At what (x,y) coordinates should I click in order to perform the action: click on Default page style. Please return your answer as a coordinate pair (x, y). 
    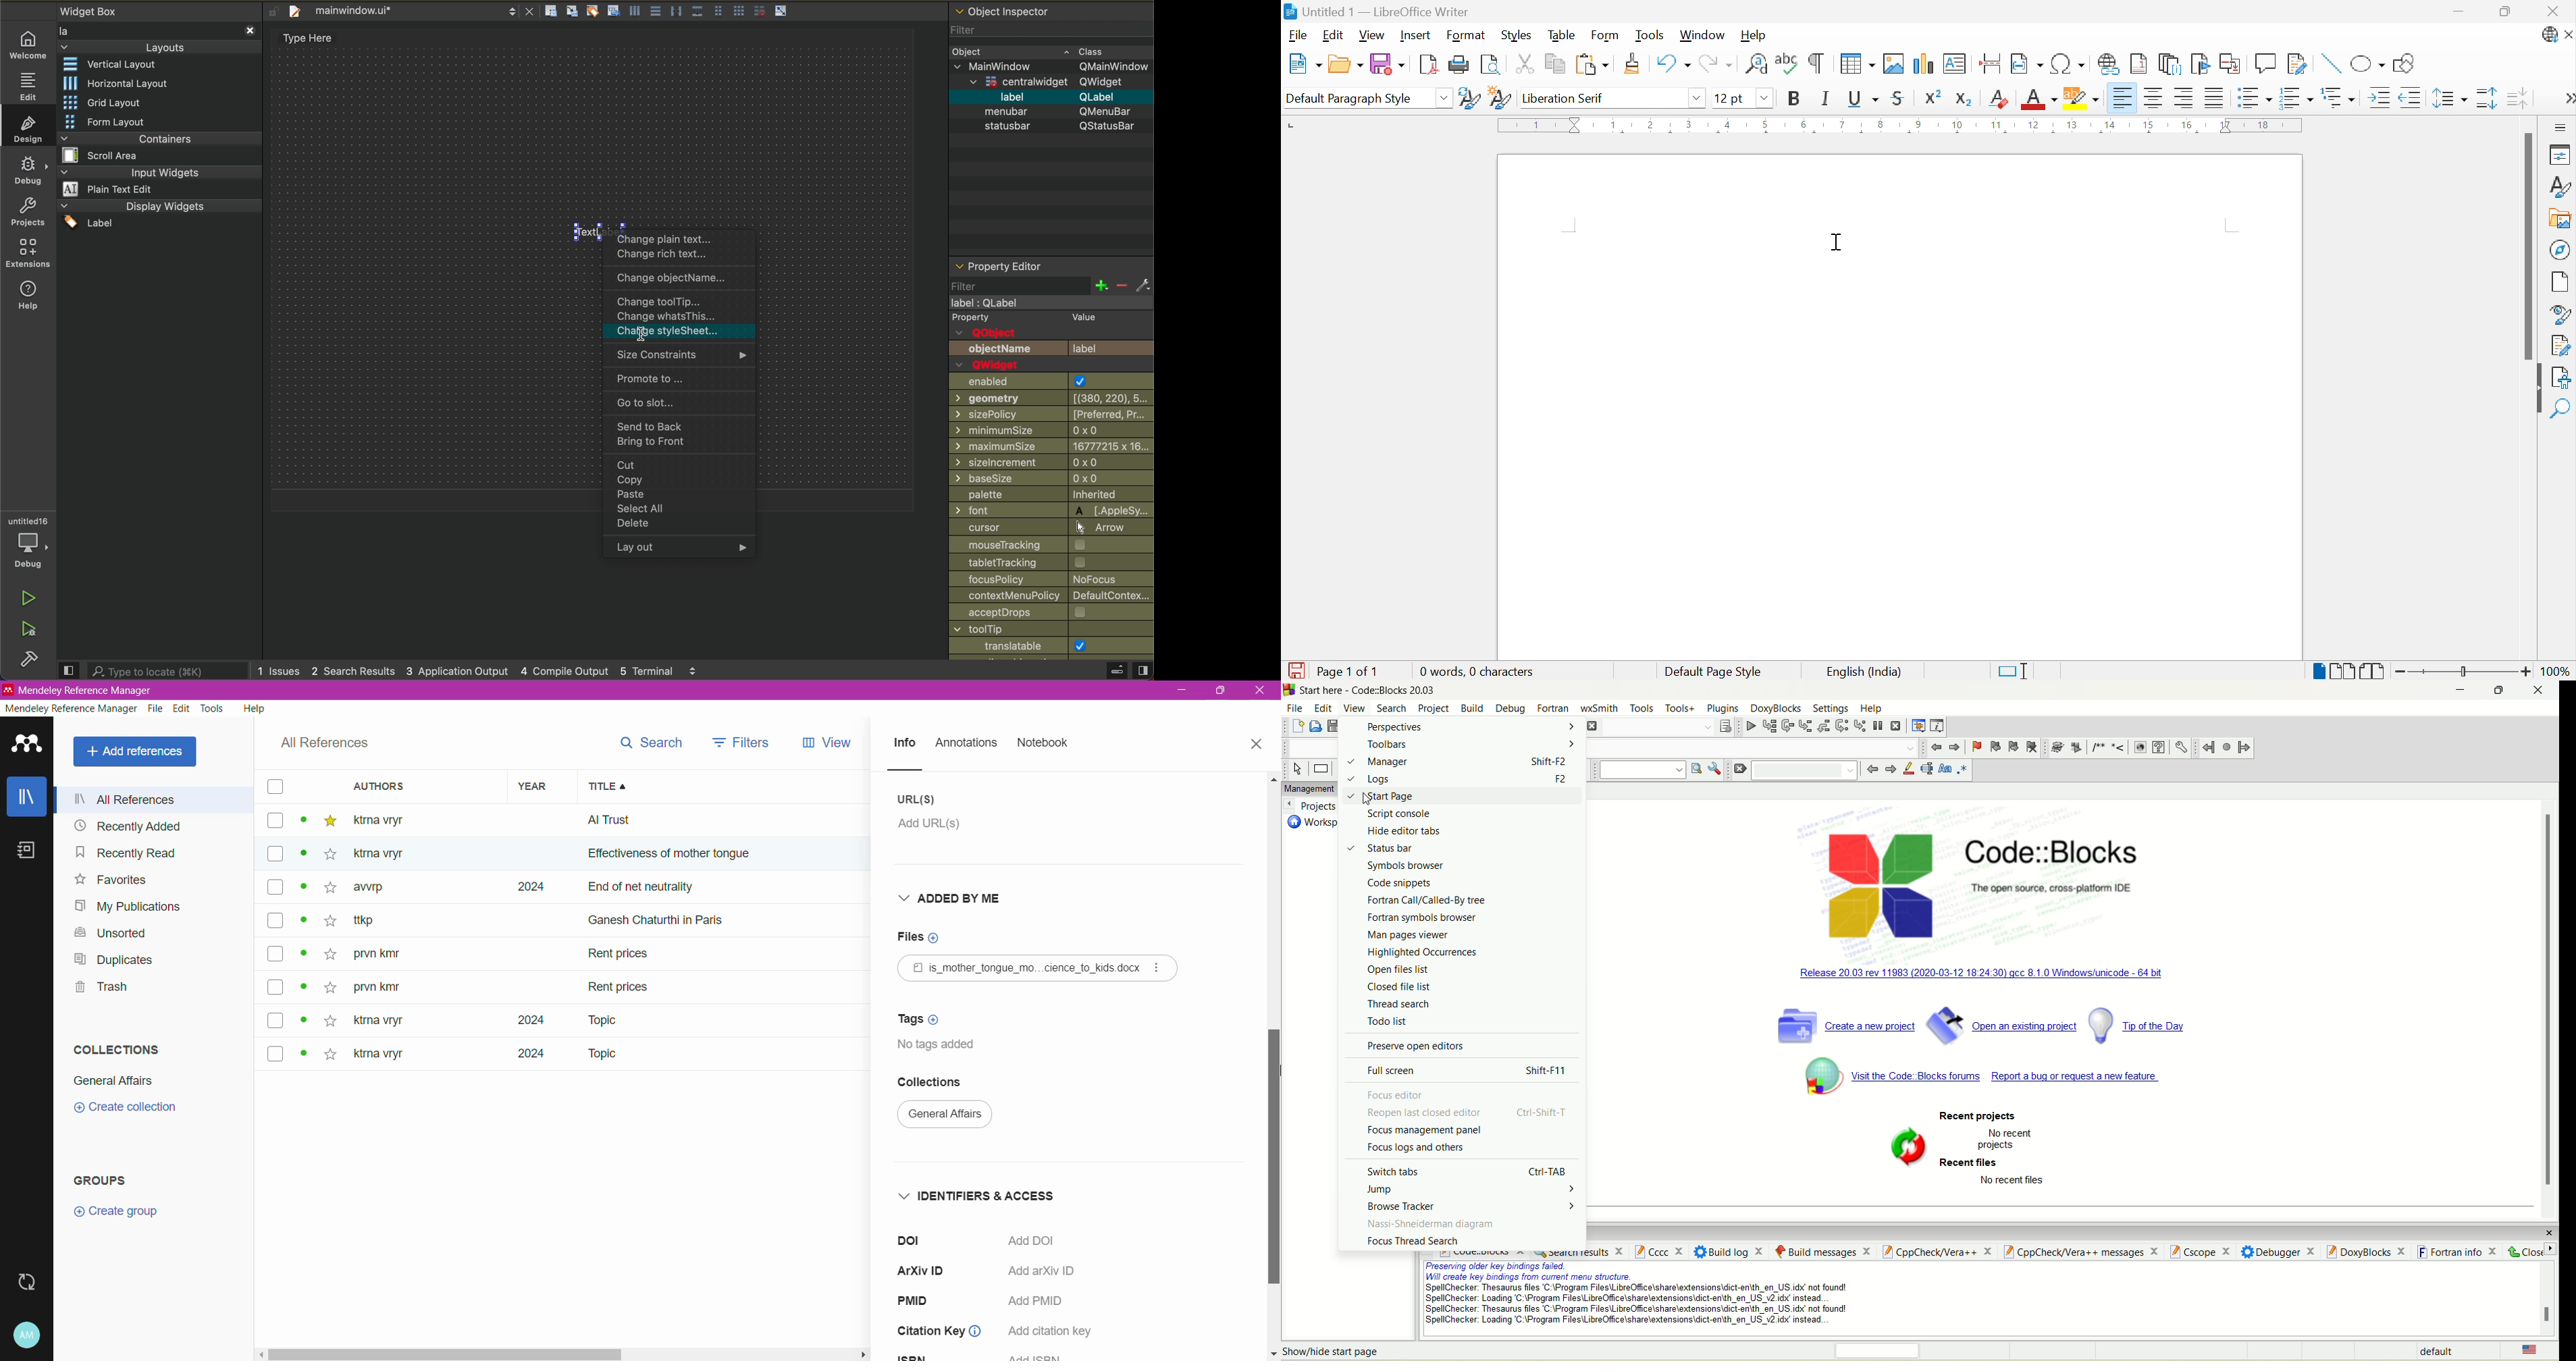
    Looking at the image, I should click on (1712, 672).